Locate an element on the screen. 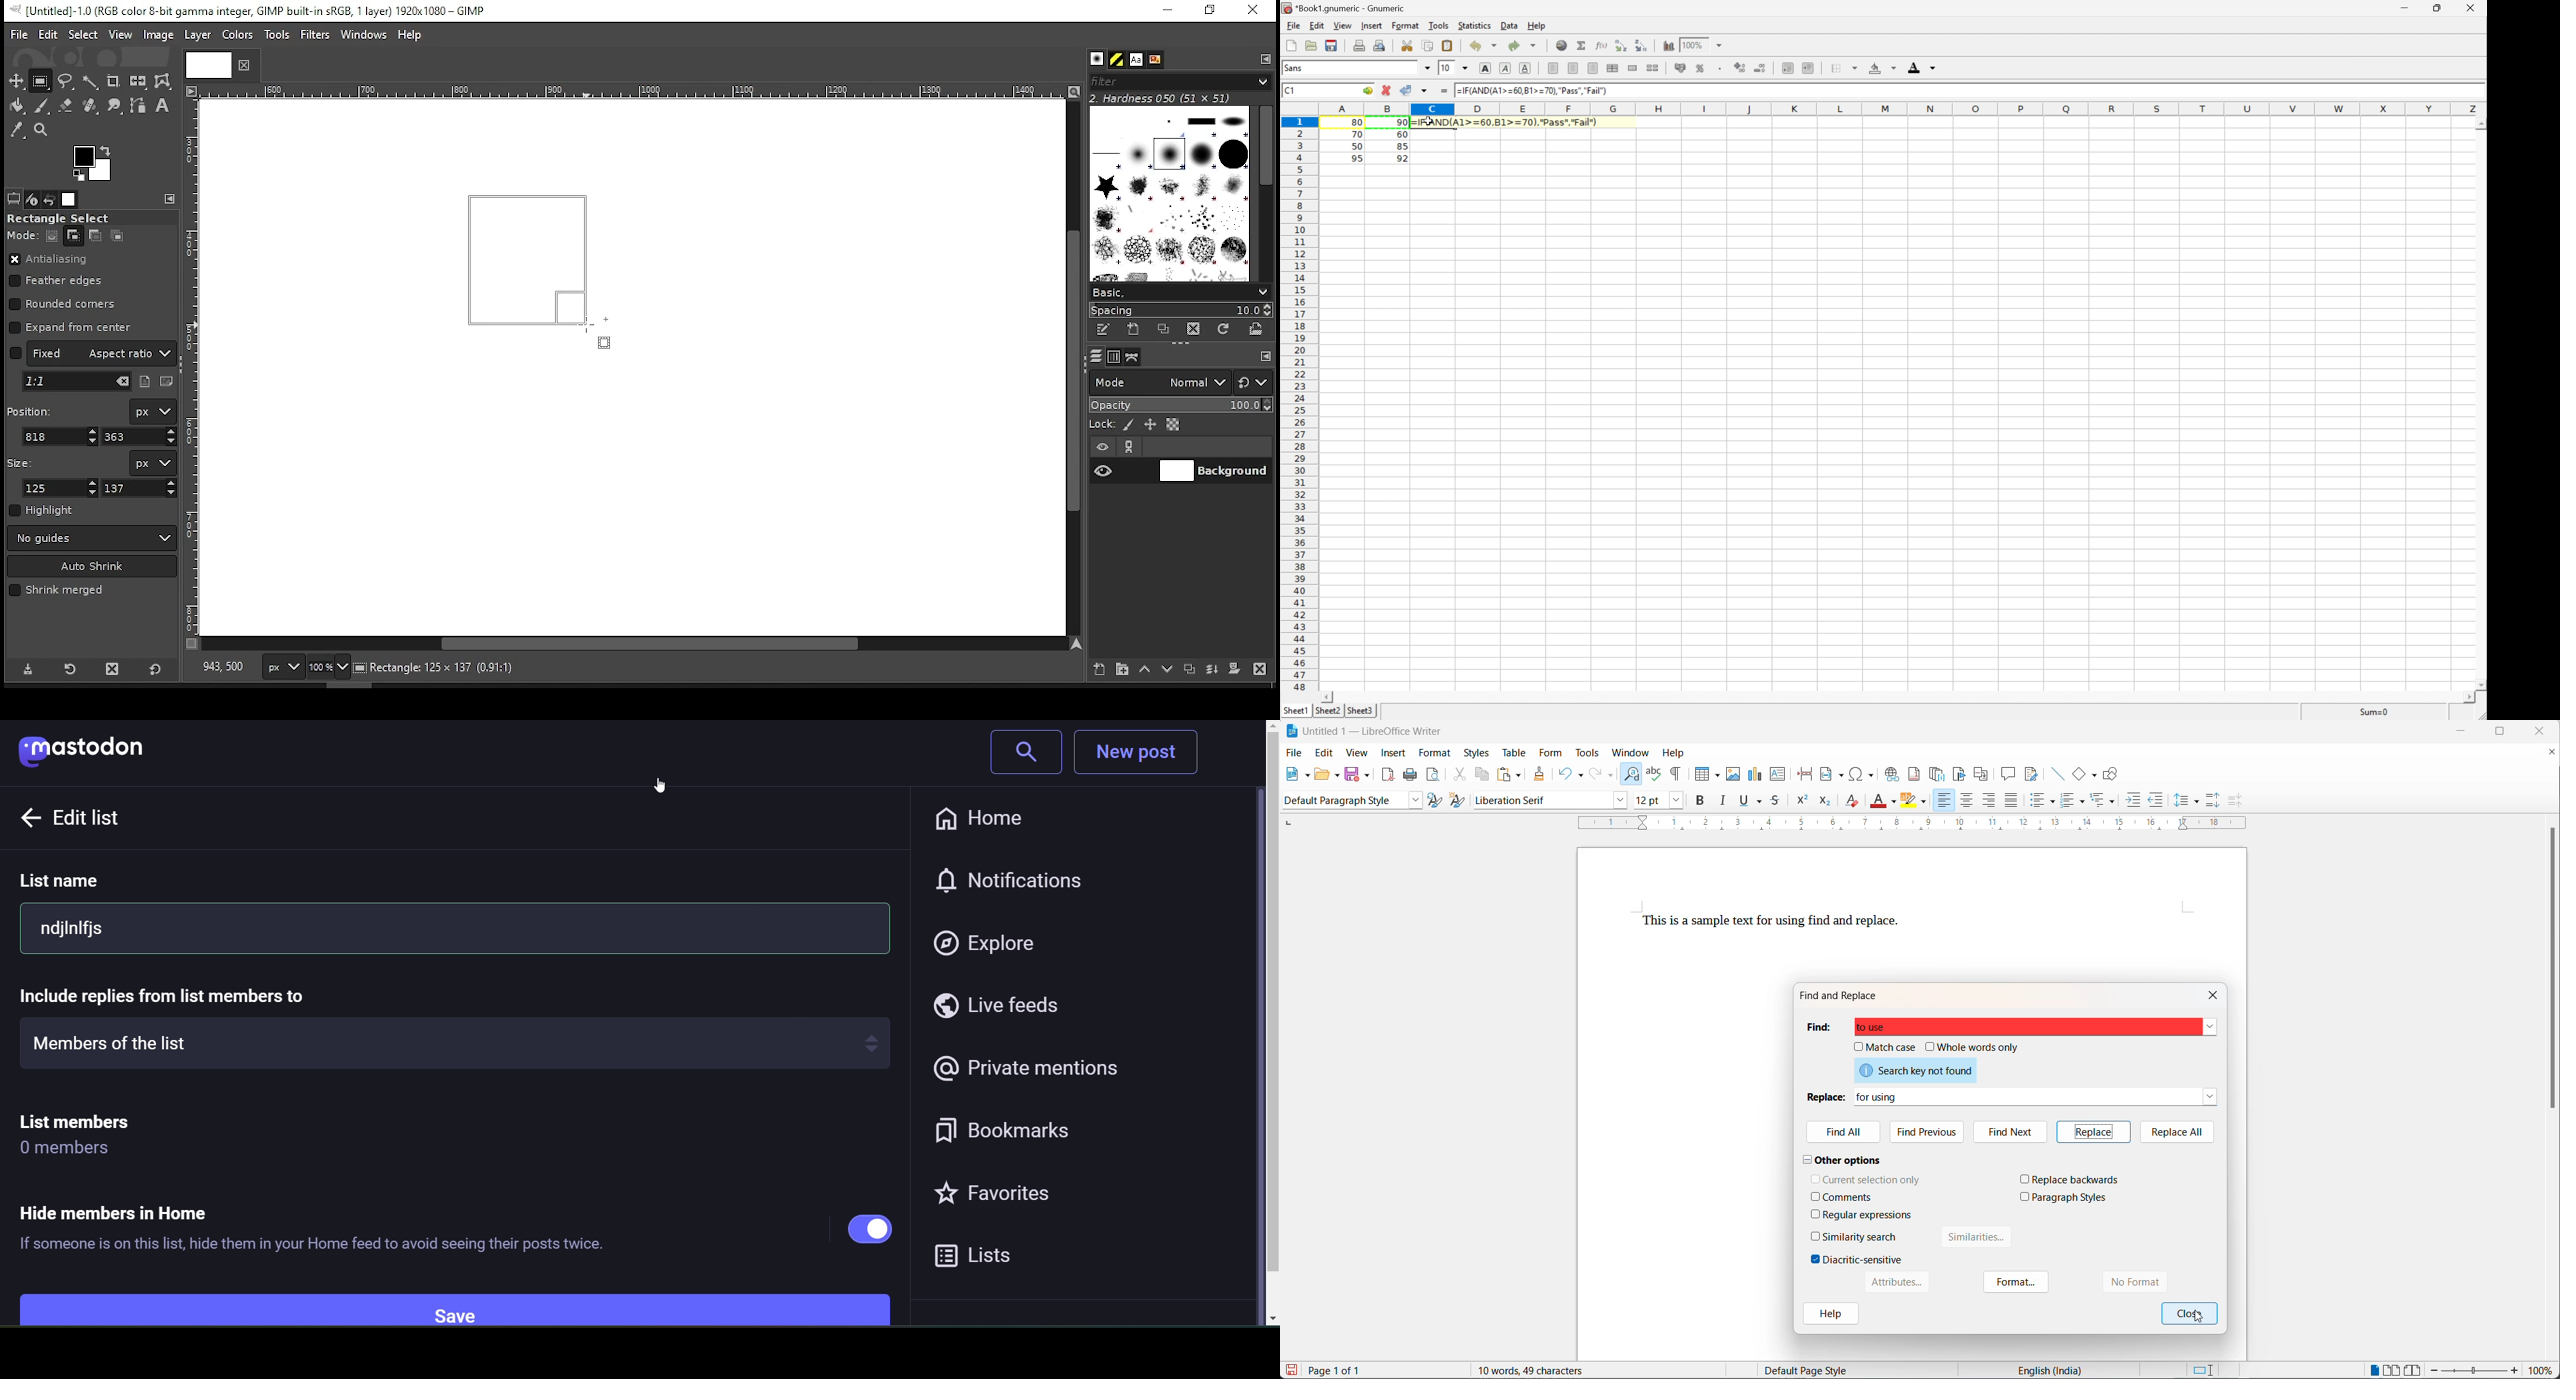  copy is located at coordinates (1484, 774).